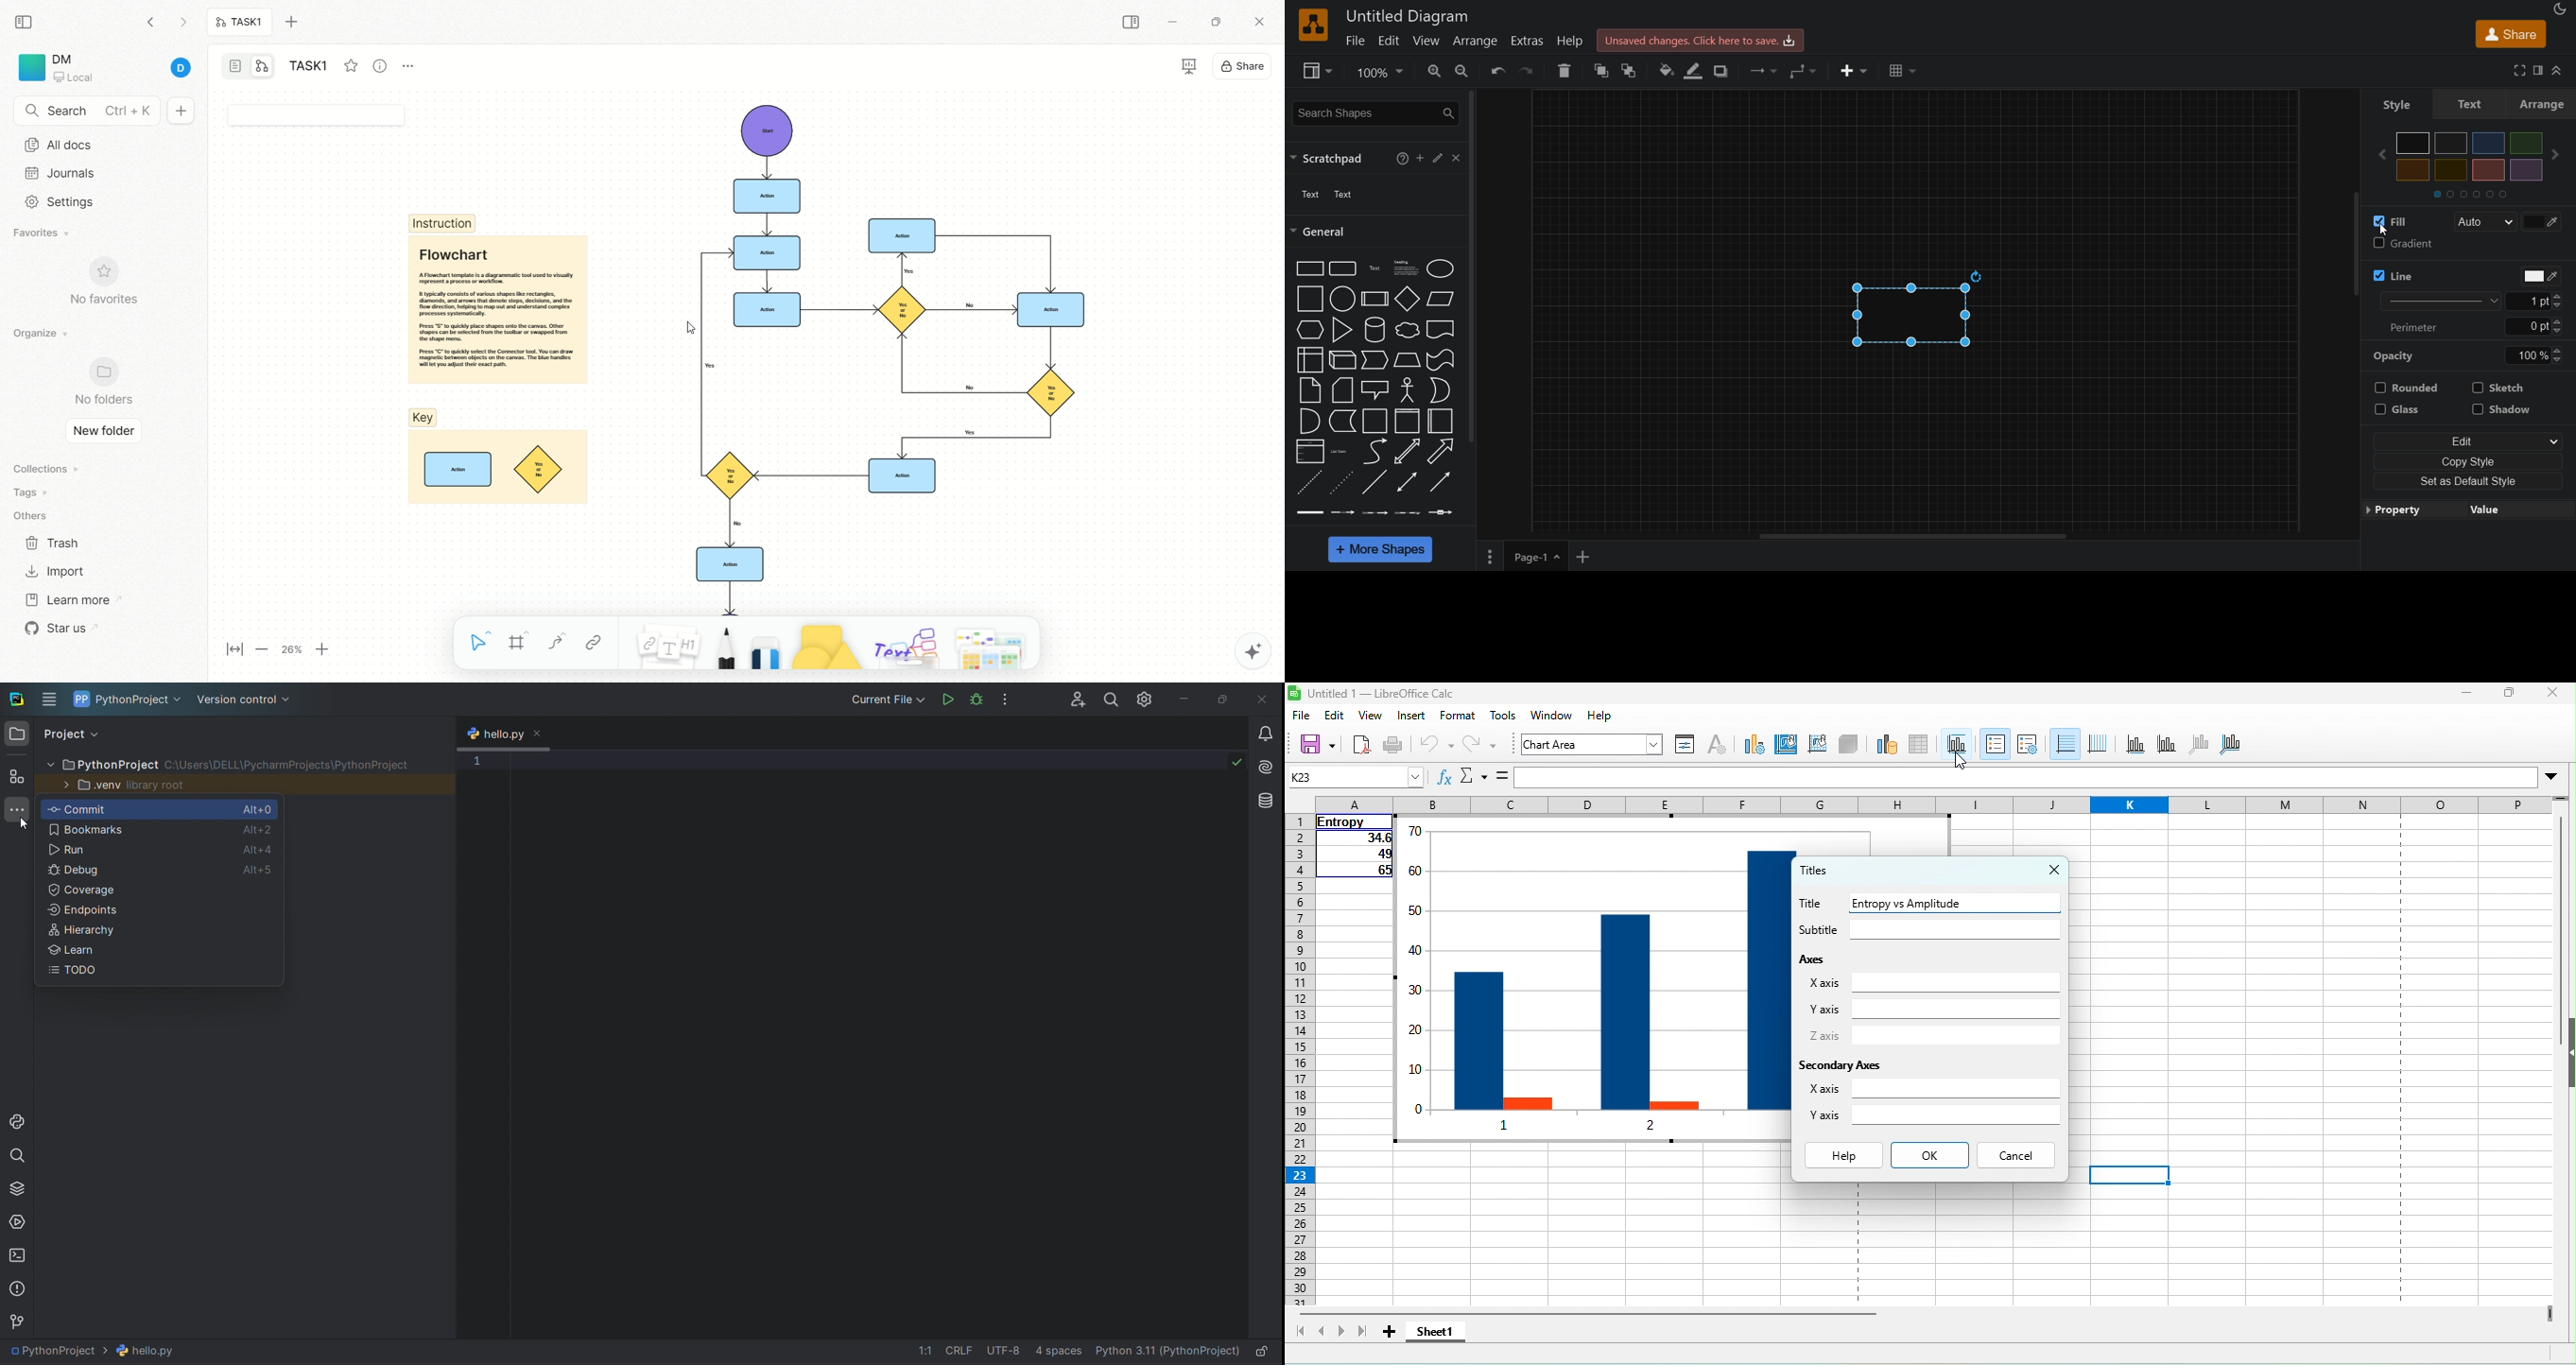 This screenshot has width=2576, height=1372. I want to click on data range, so click(1884, 746).